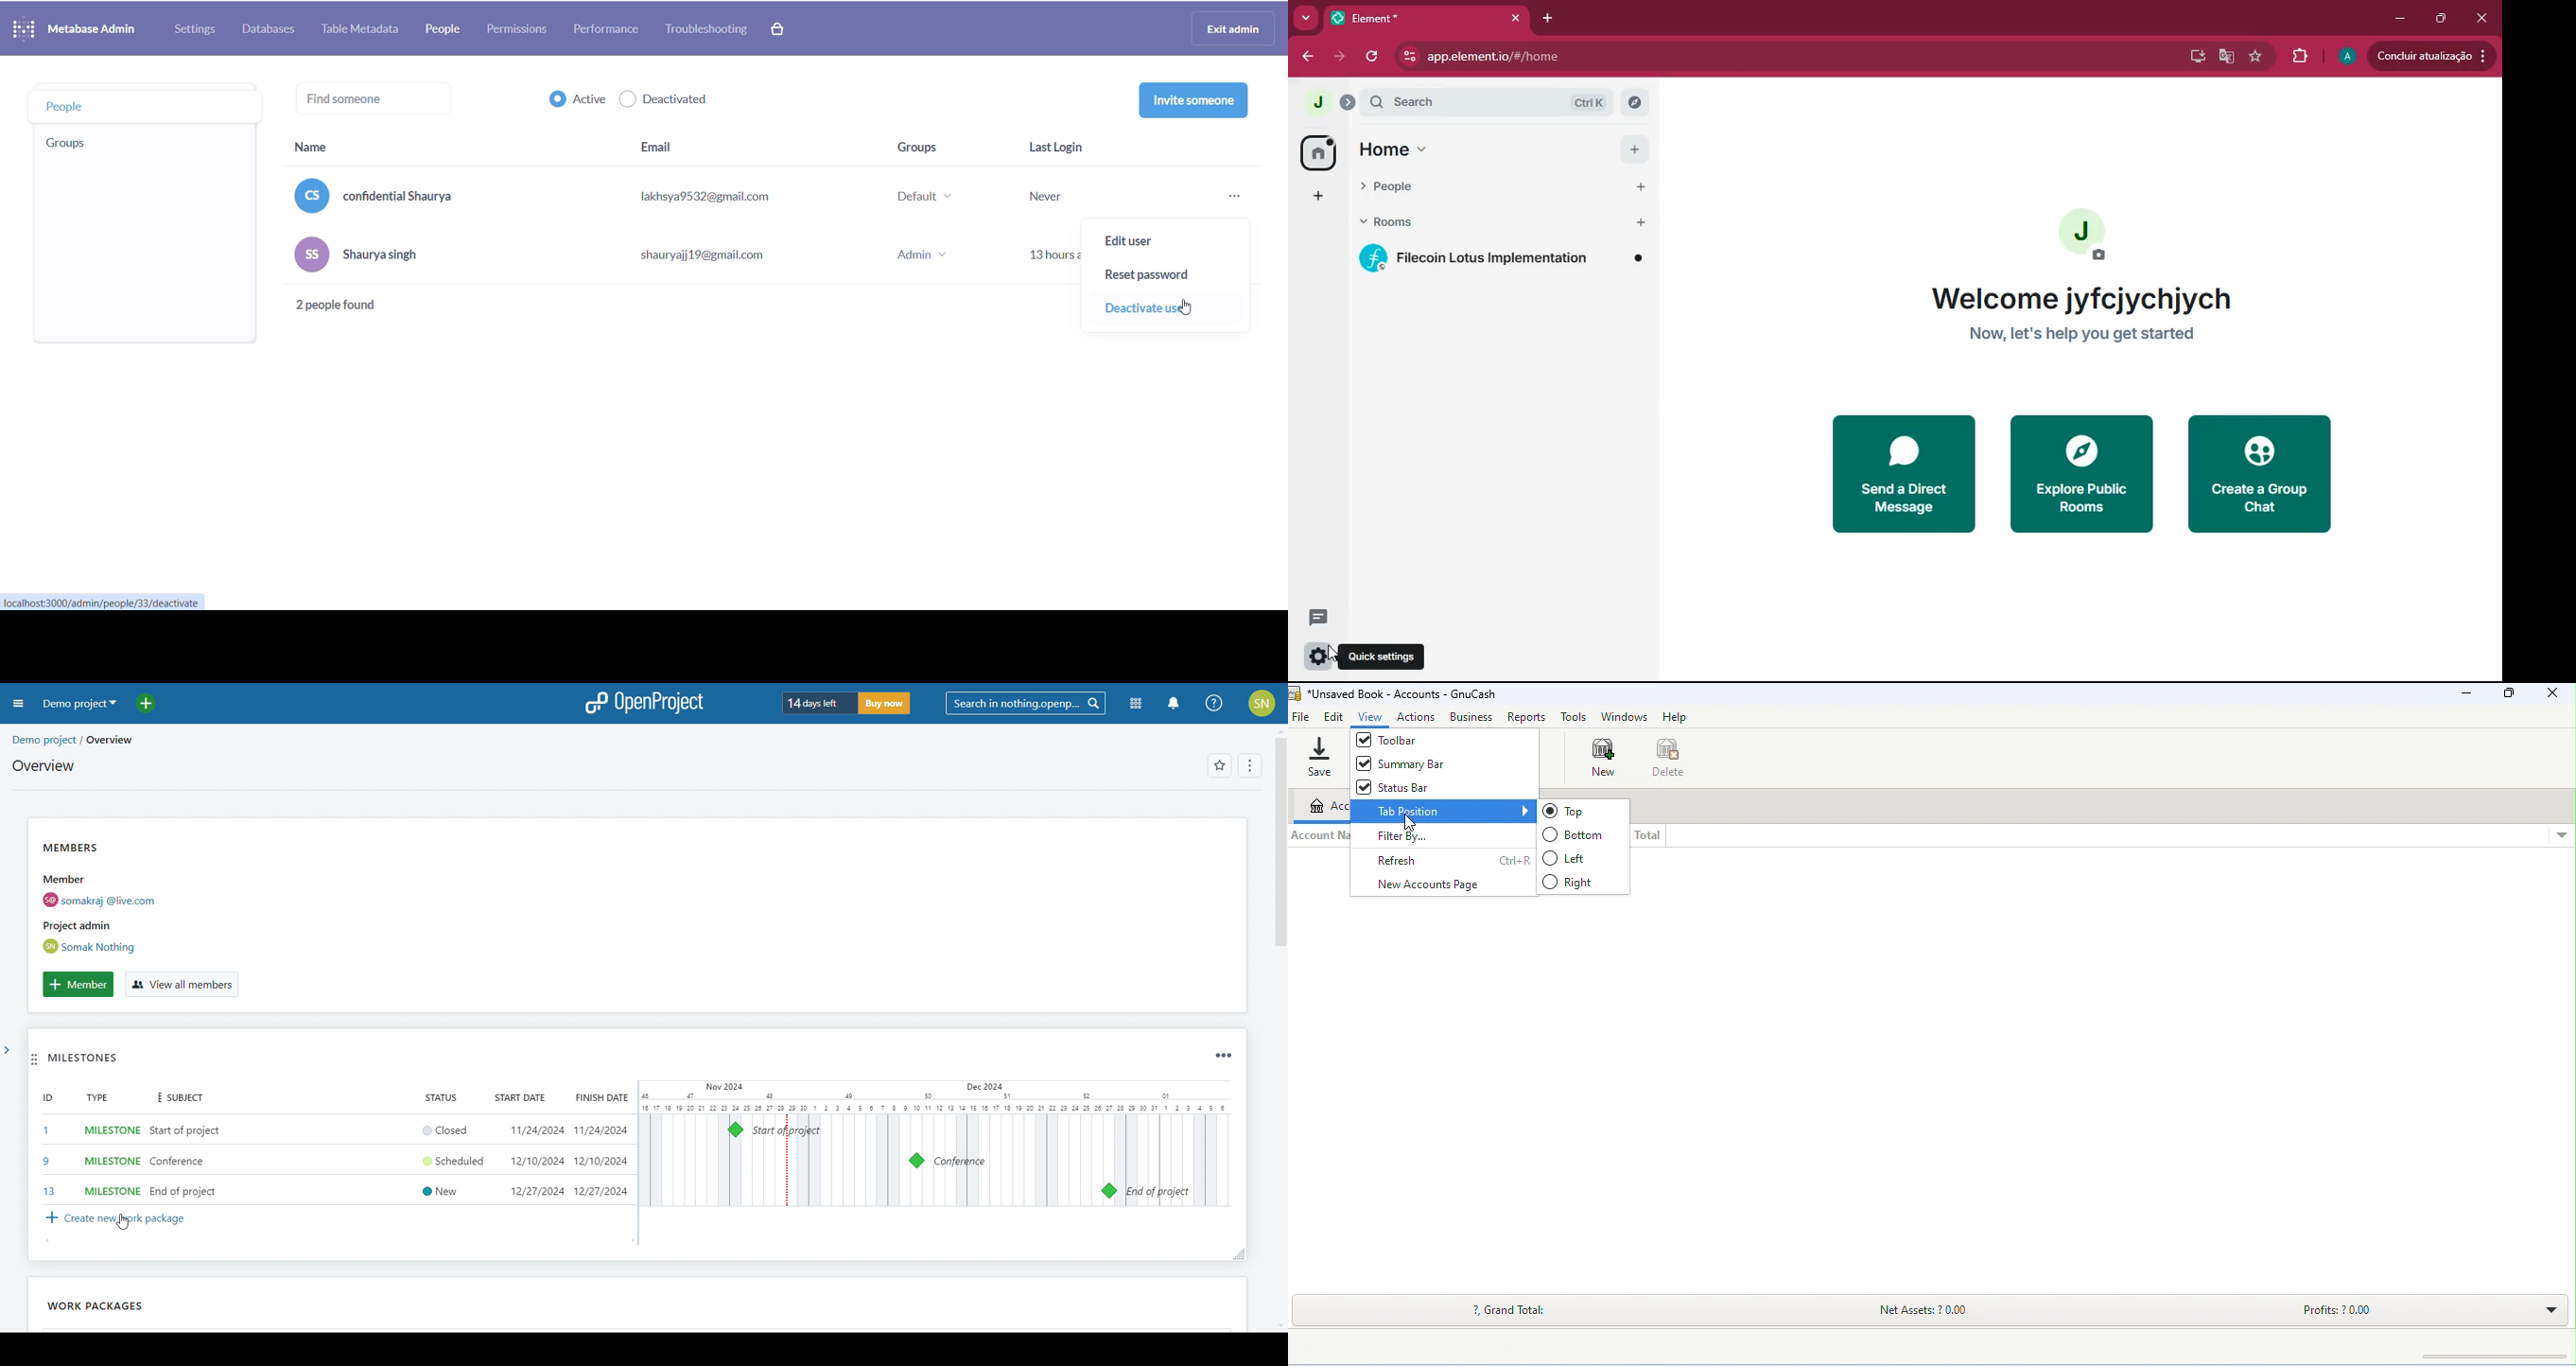 This screenshot has width=2576, height=1372. Describe the element at coordinates (1404, 18) in the screenshot. I see `tab` at that location.